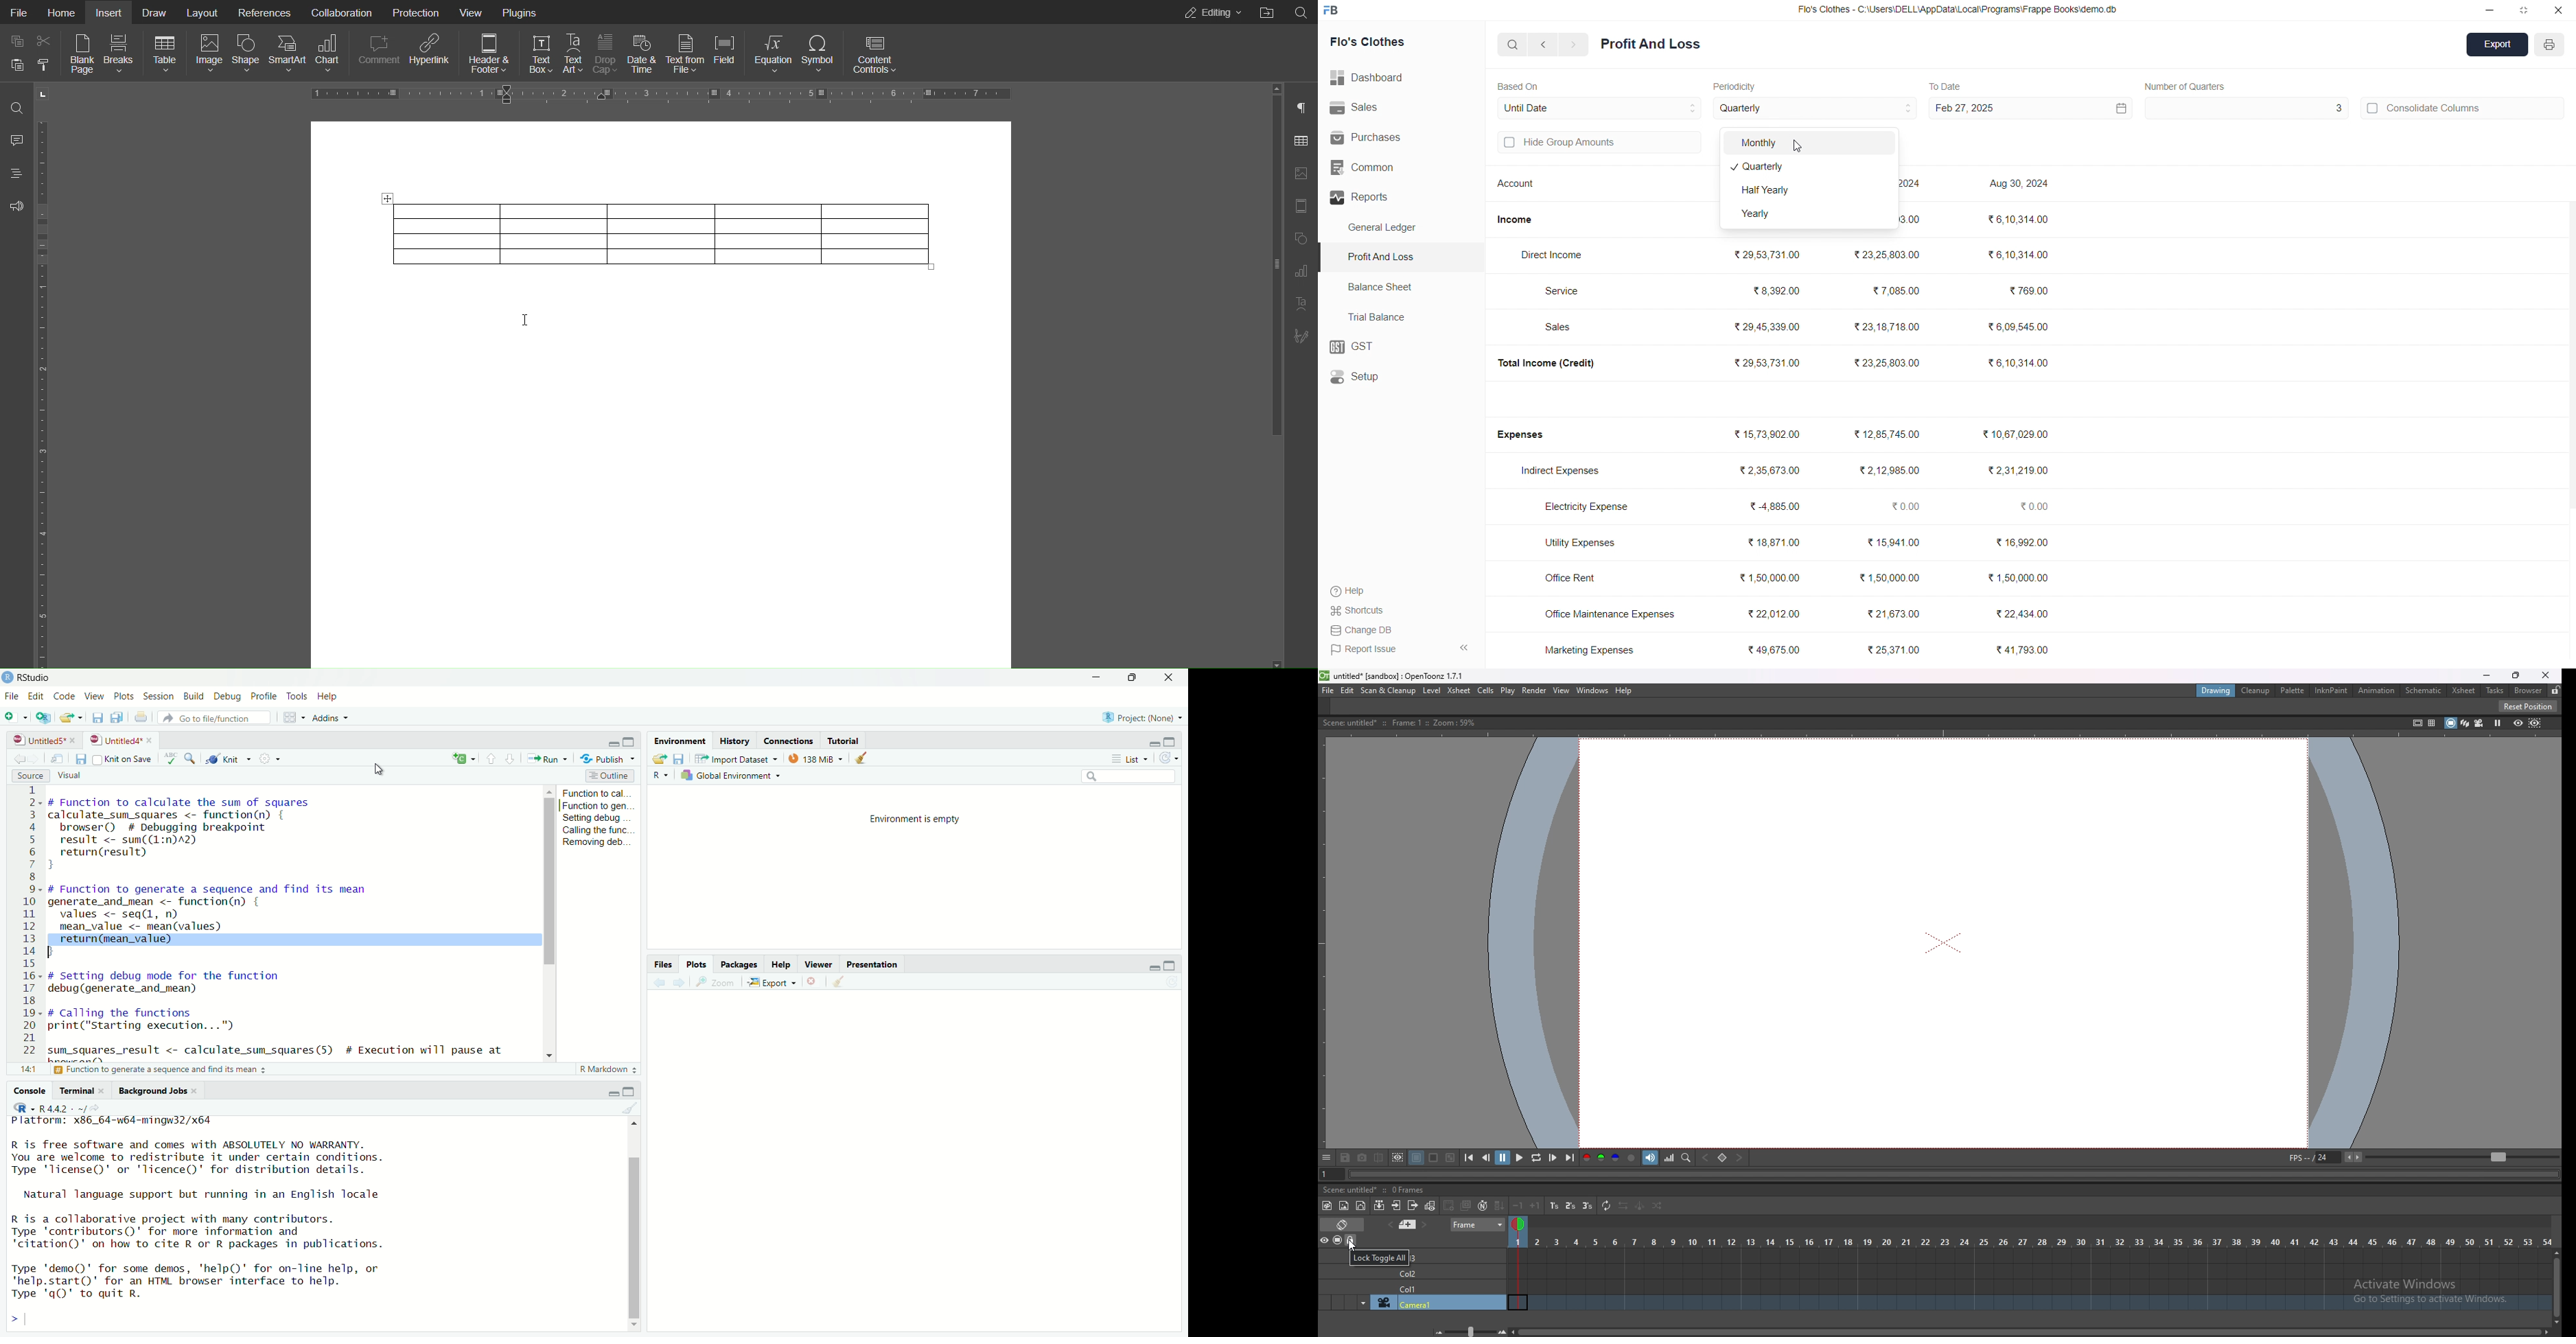  What do you see at coordinates (1394, 378) in the screenshot?
I see `Setup` at bounding box center [1394, 378].